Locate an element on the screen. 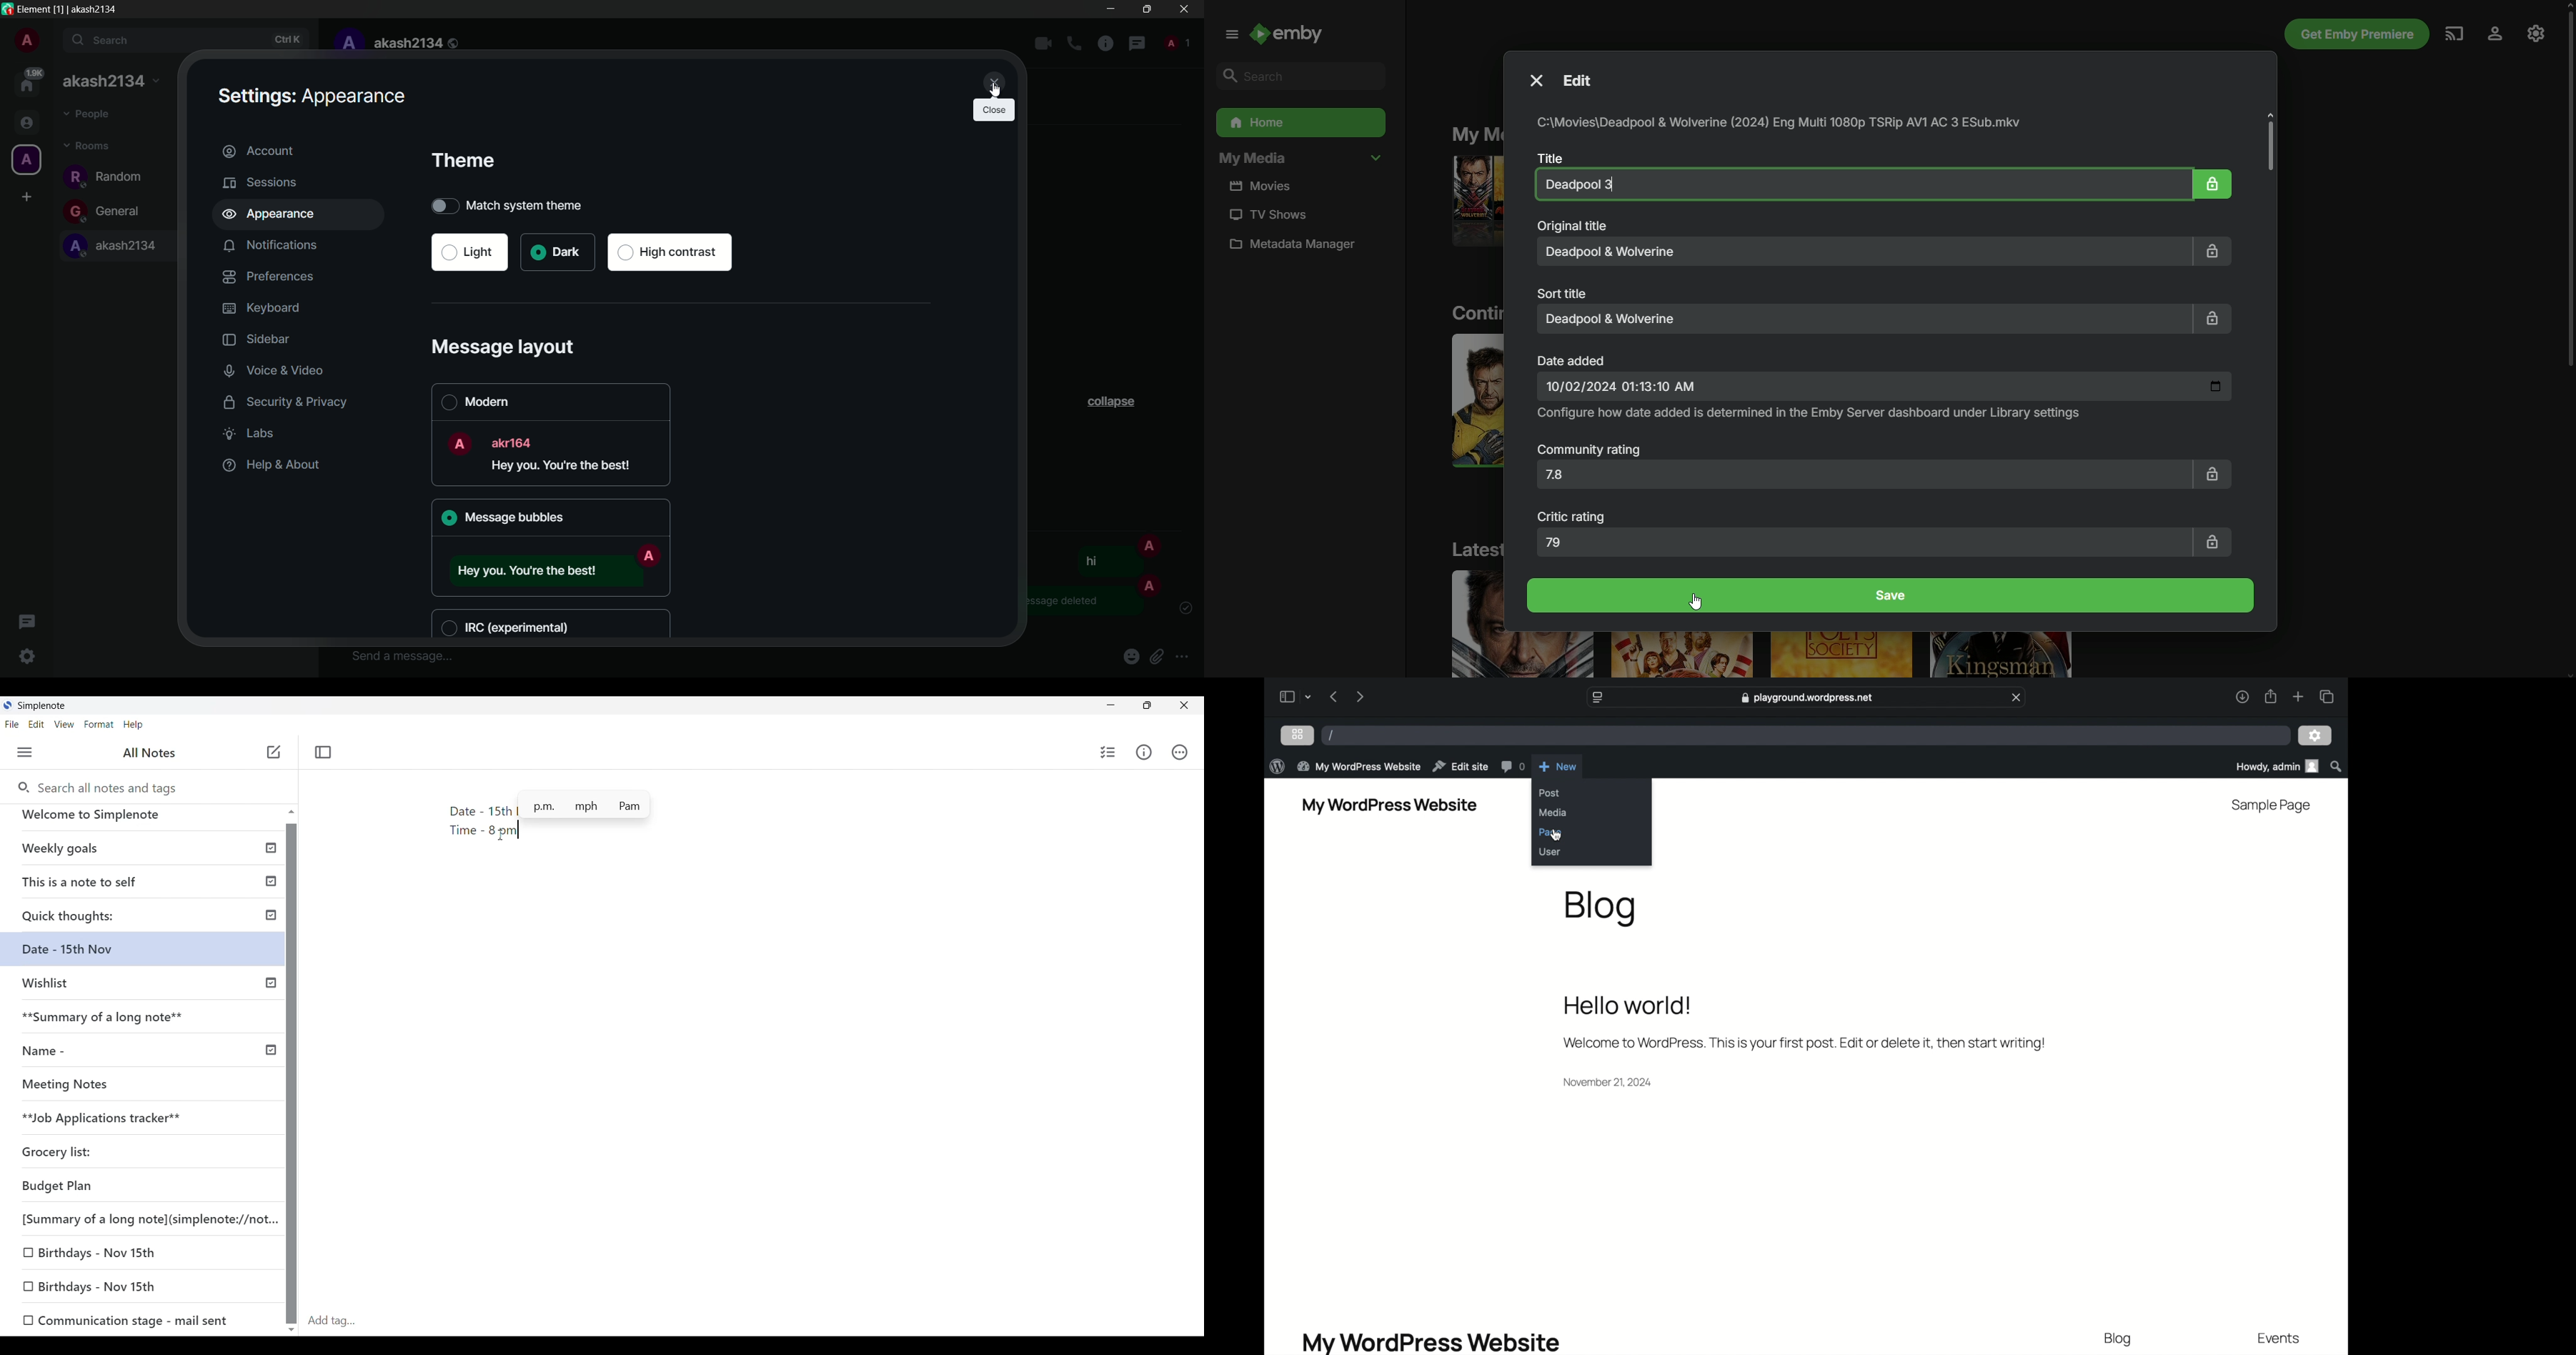 The image size is (2576, 1372). Vertical slide bar for left panel is located at coordinates (291, 1074).